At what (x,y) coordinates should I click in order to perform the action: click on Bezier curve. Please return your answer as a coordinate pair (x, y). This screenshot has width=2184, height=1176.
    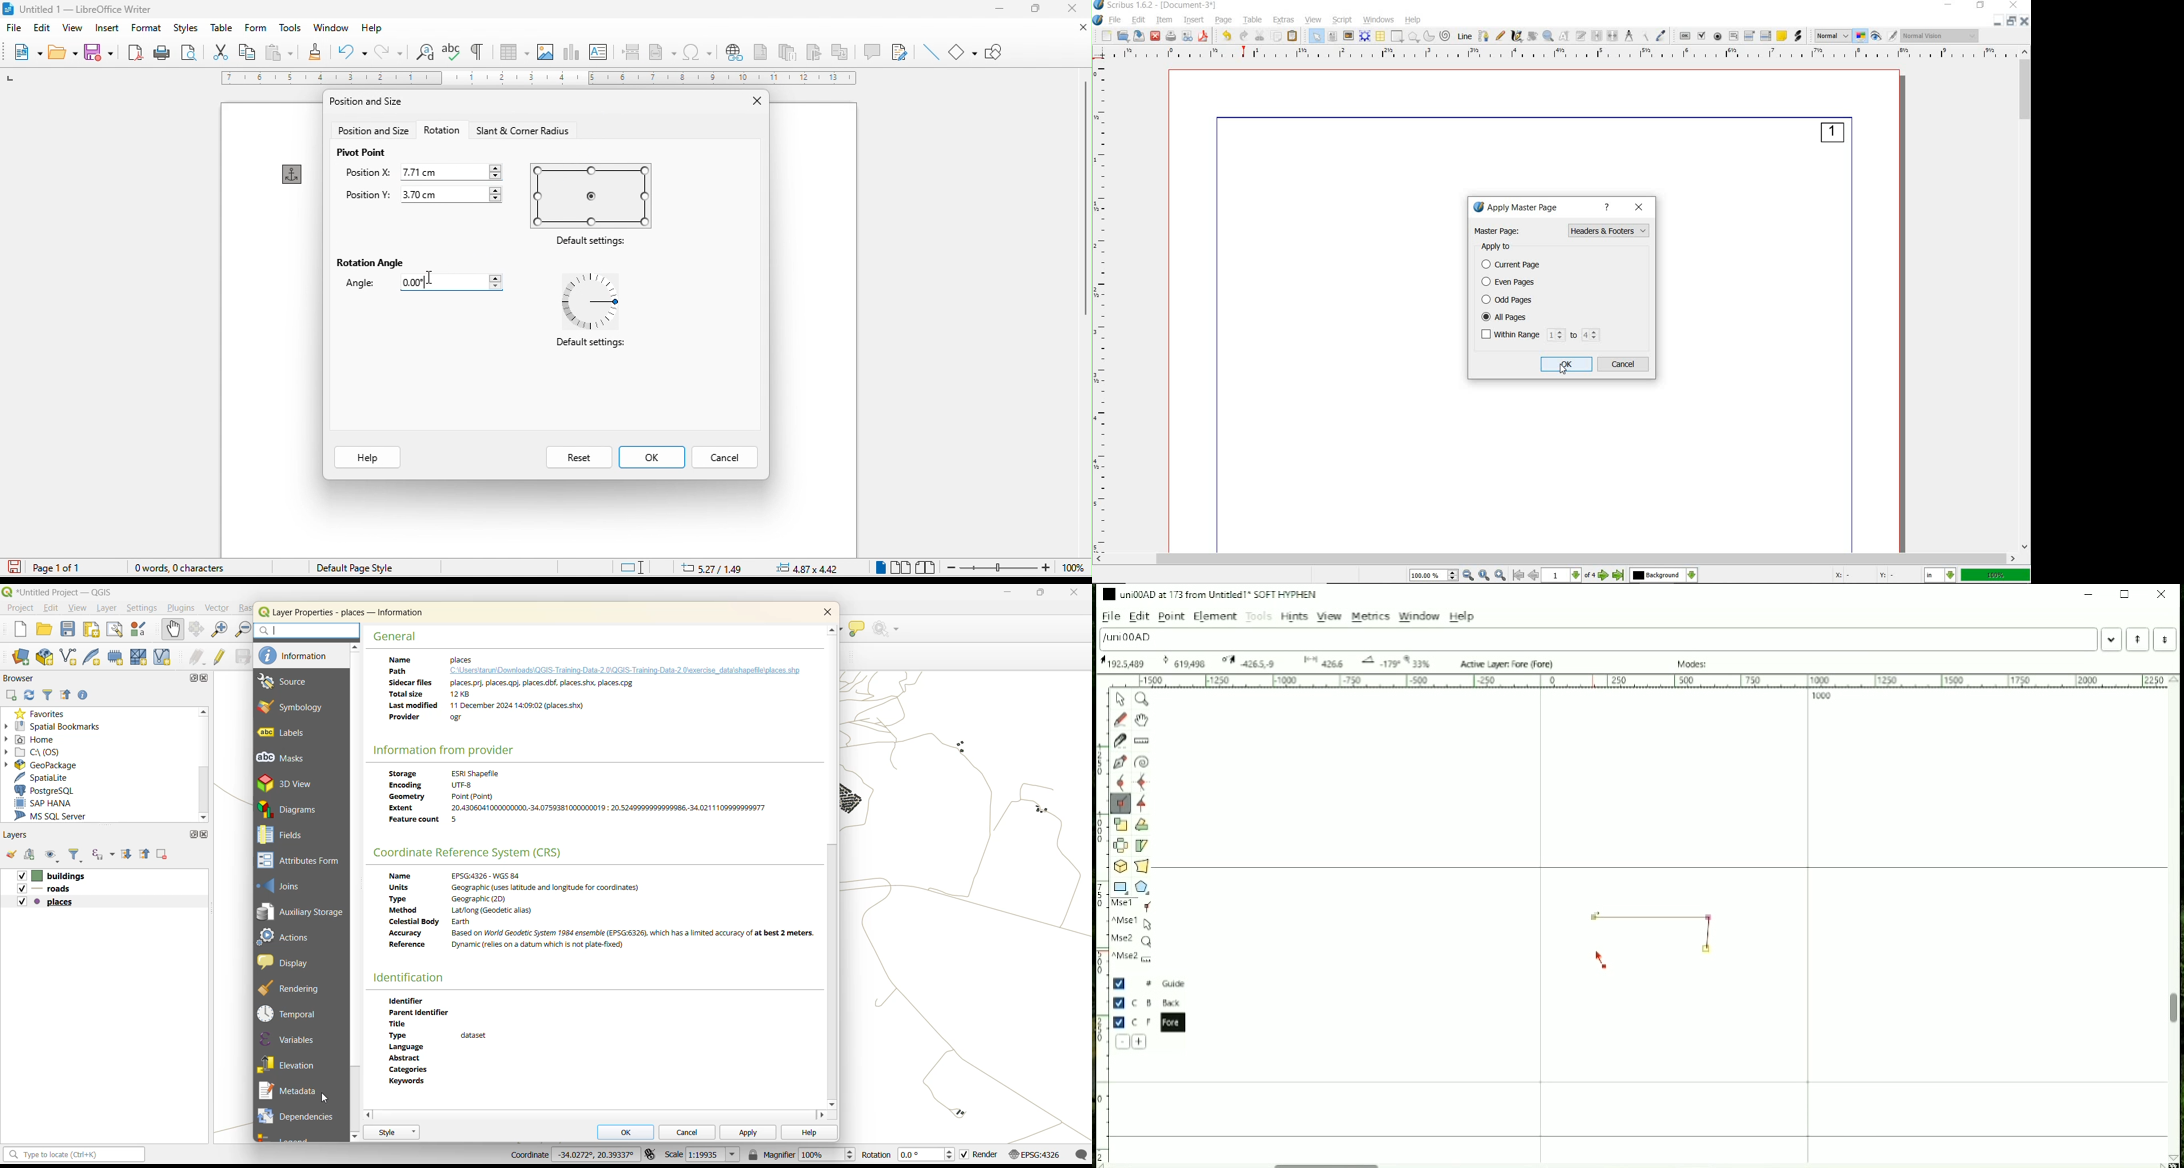
    Looking at the image, I should click on (1484, 36).